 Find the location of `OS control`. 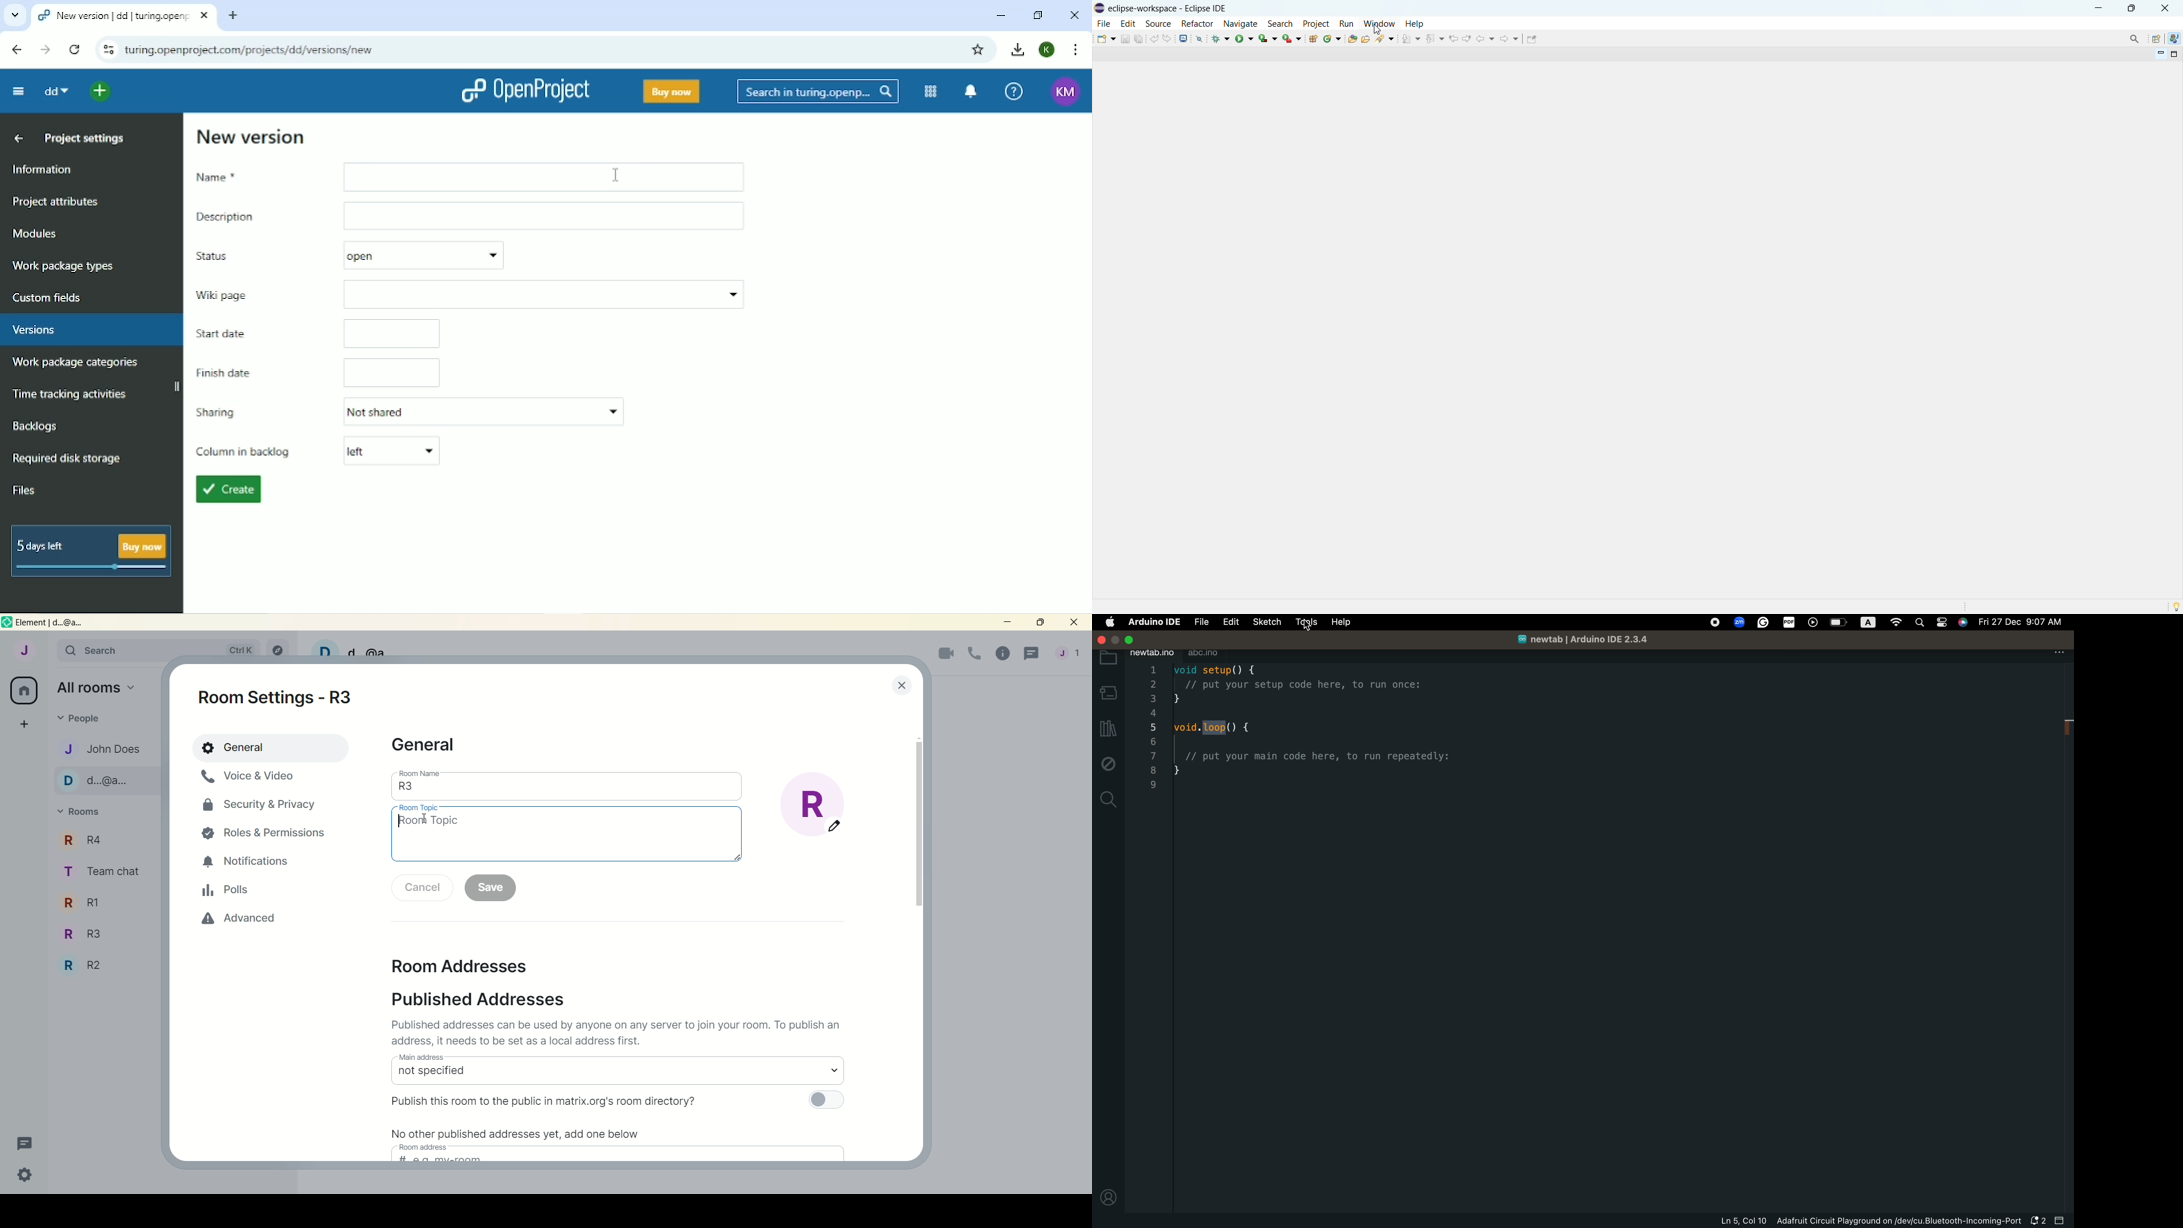

OS control is located at coordinates (1834, 623).